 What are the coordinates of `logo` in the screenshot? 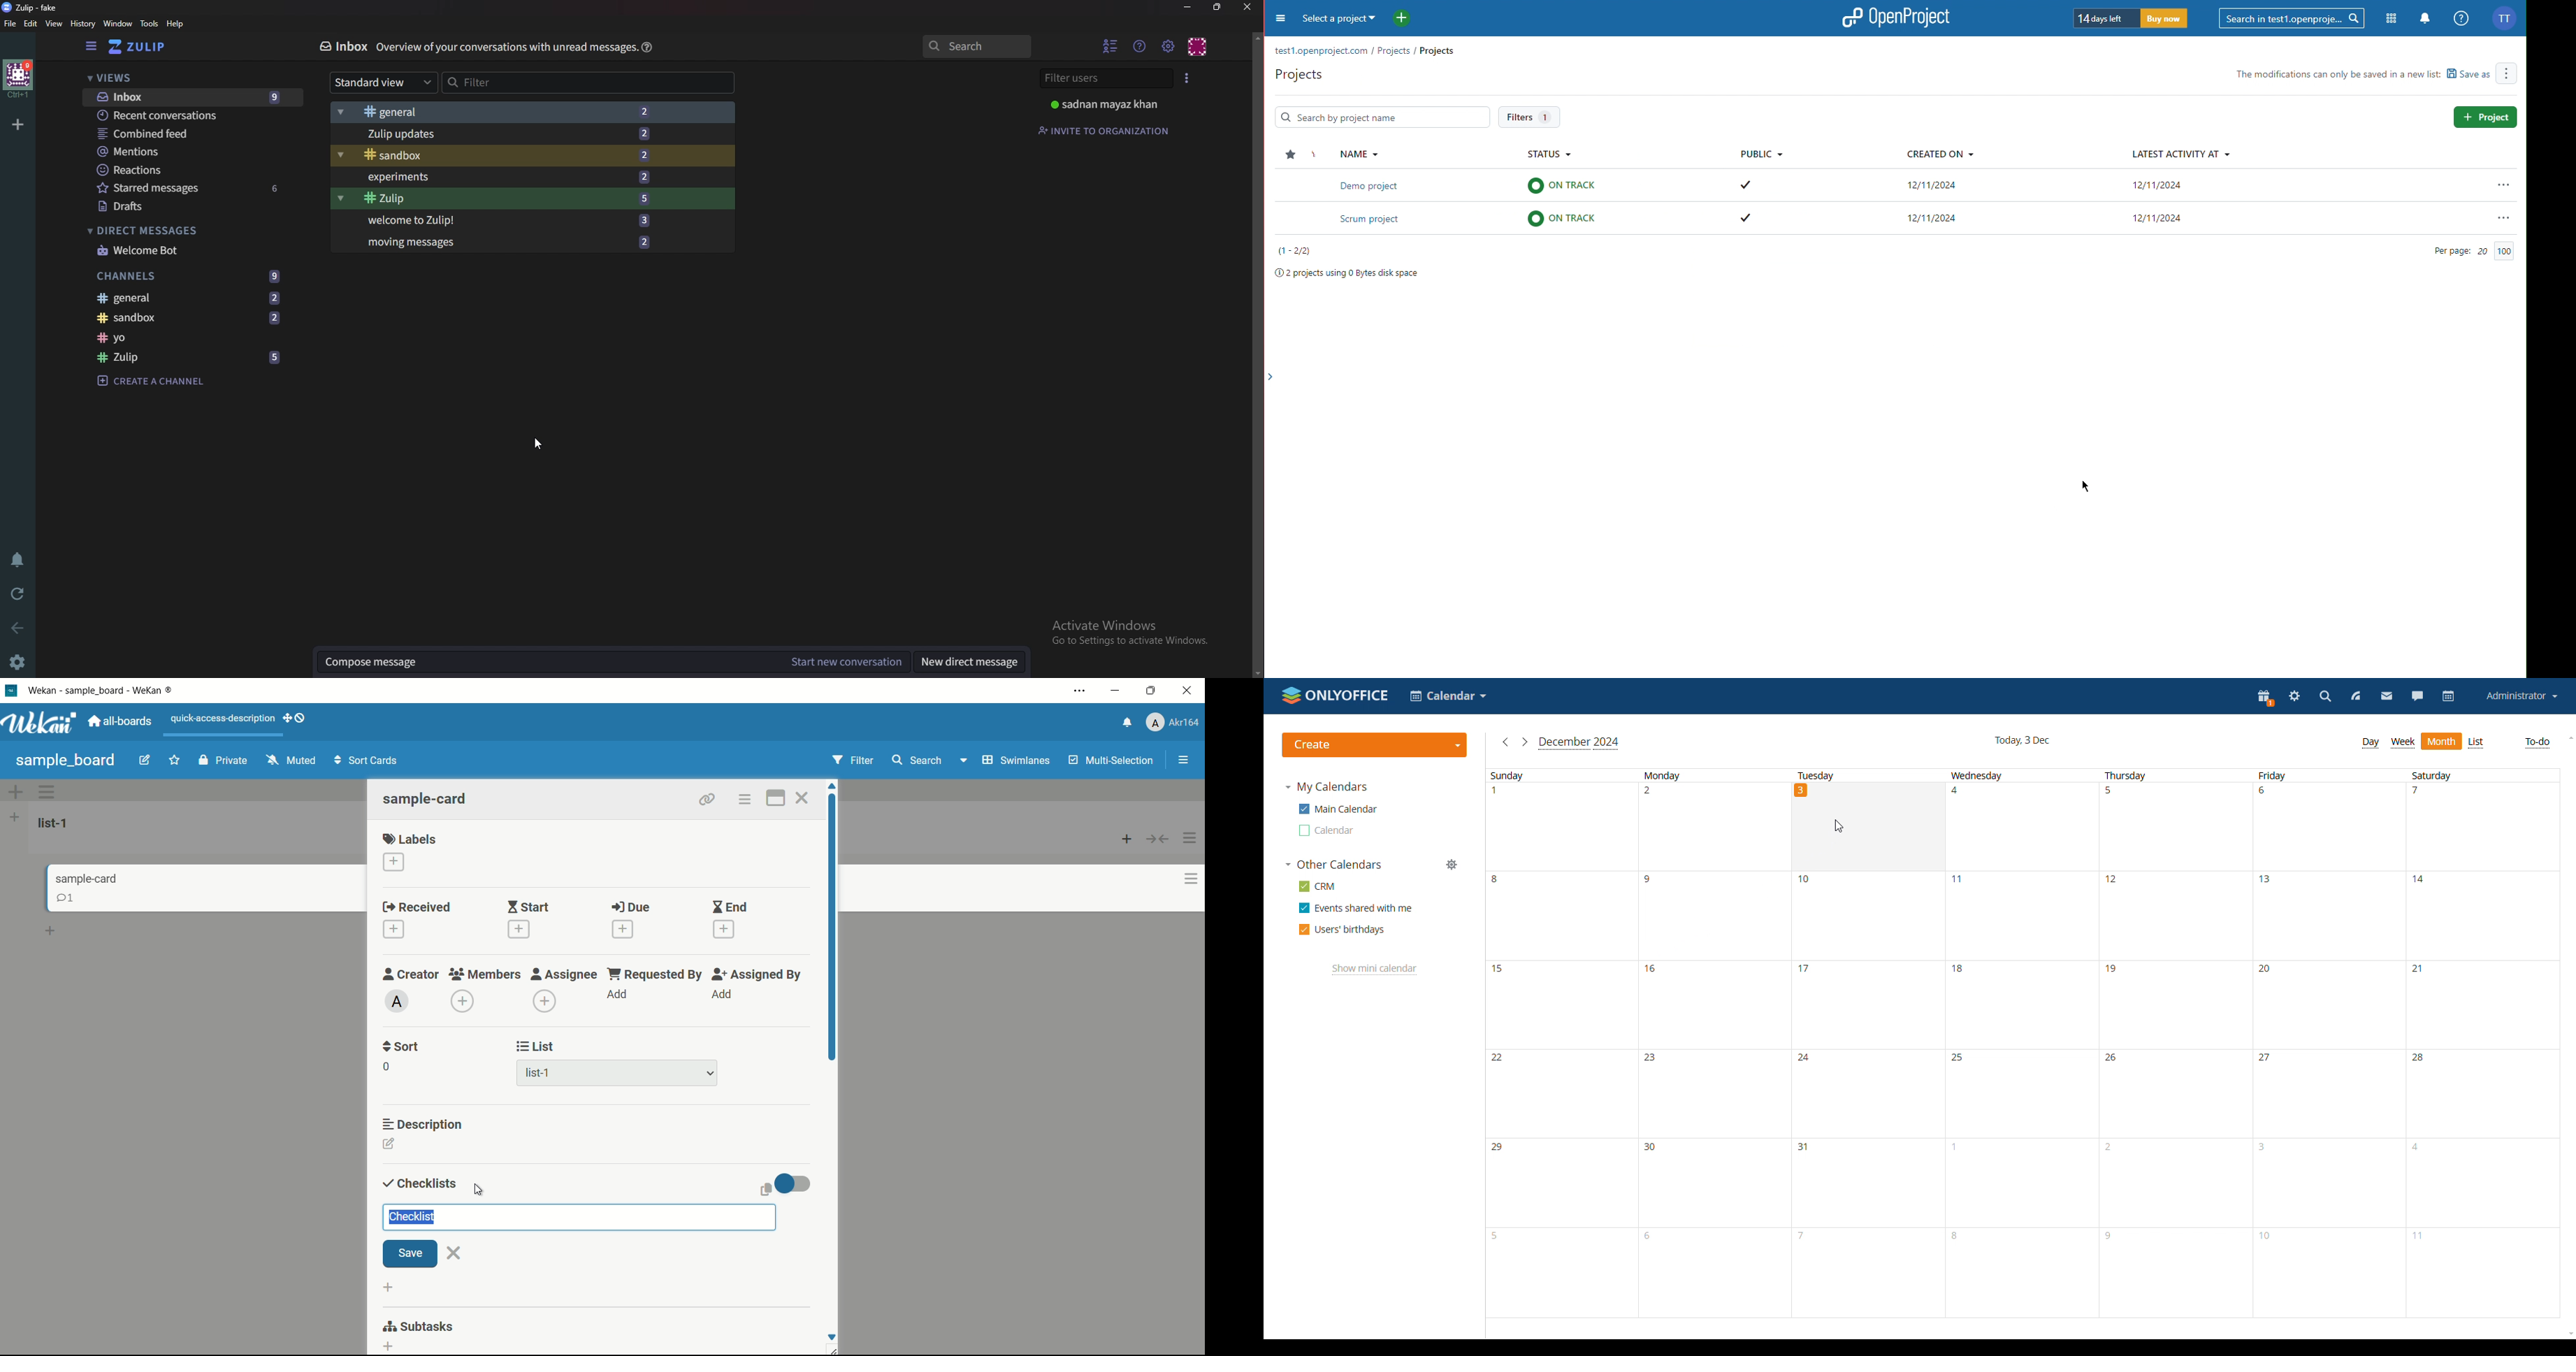 It's located at (1335, 695).